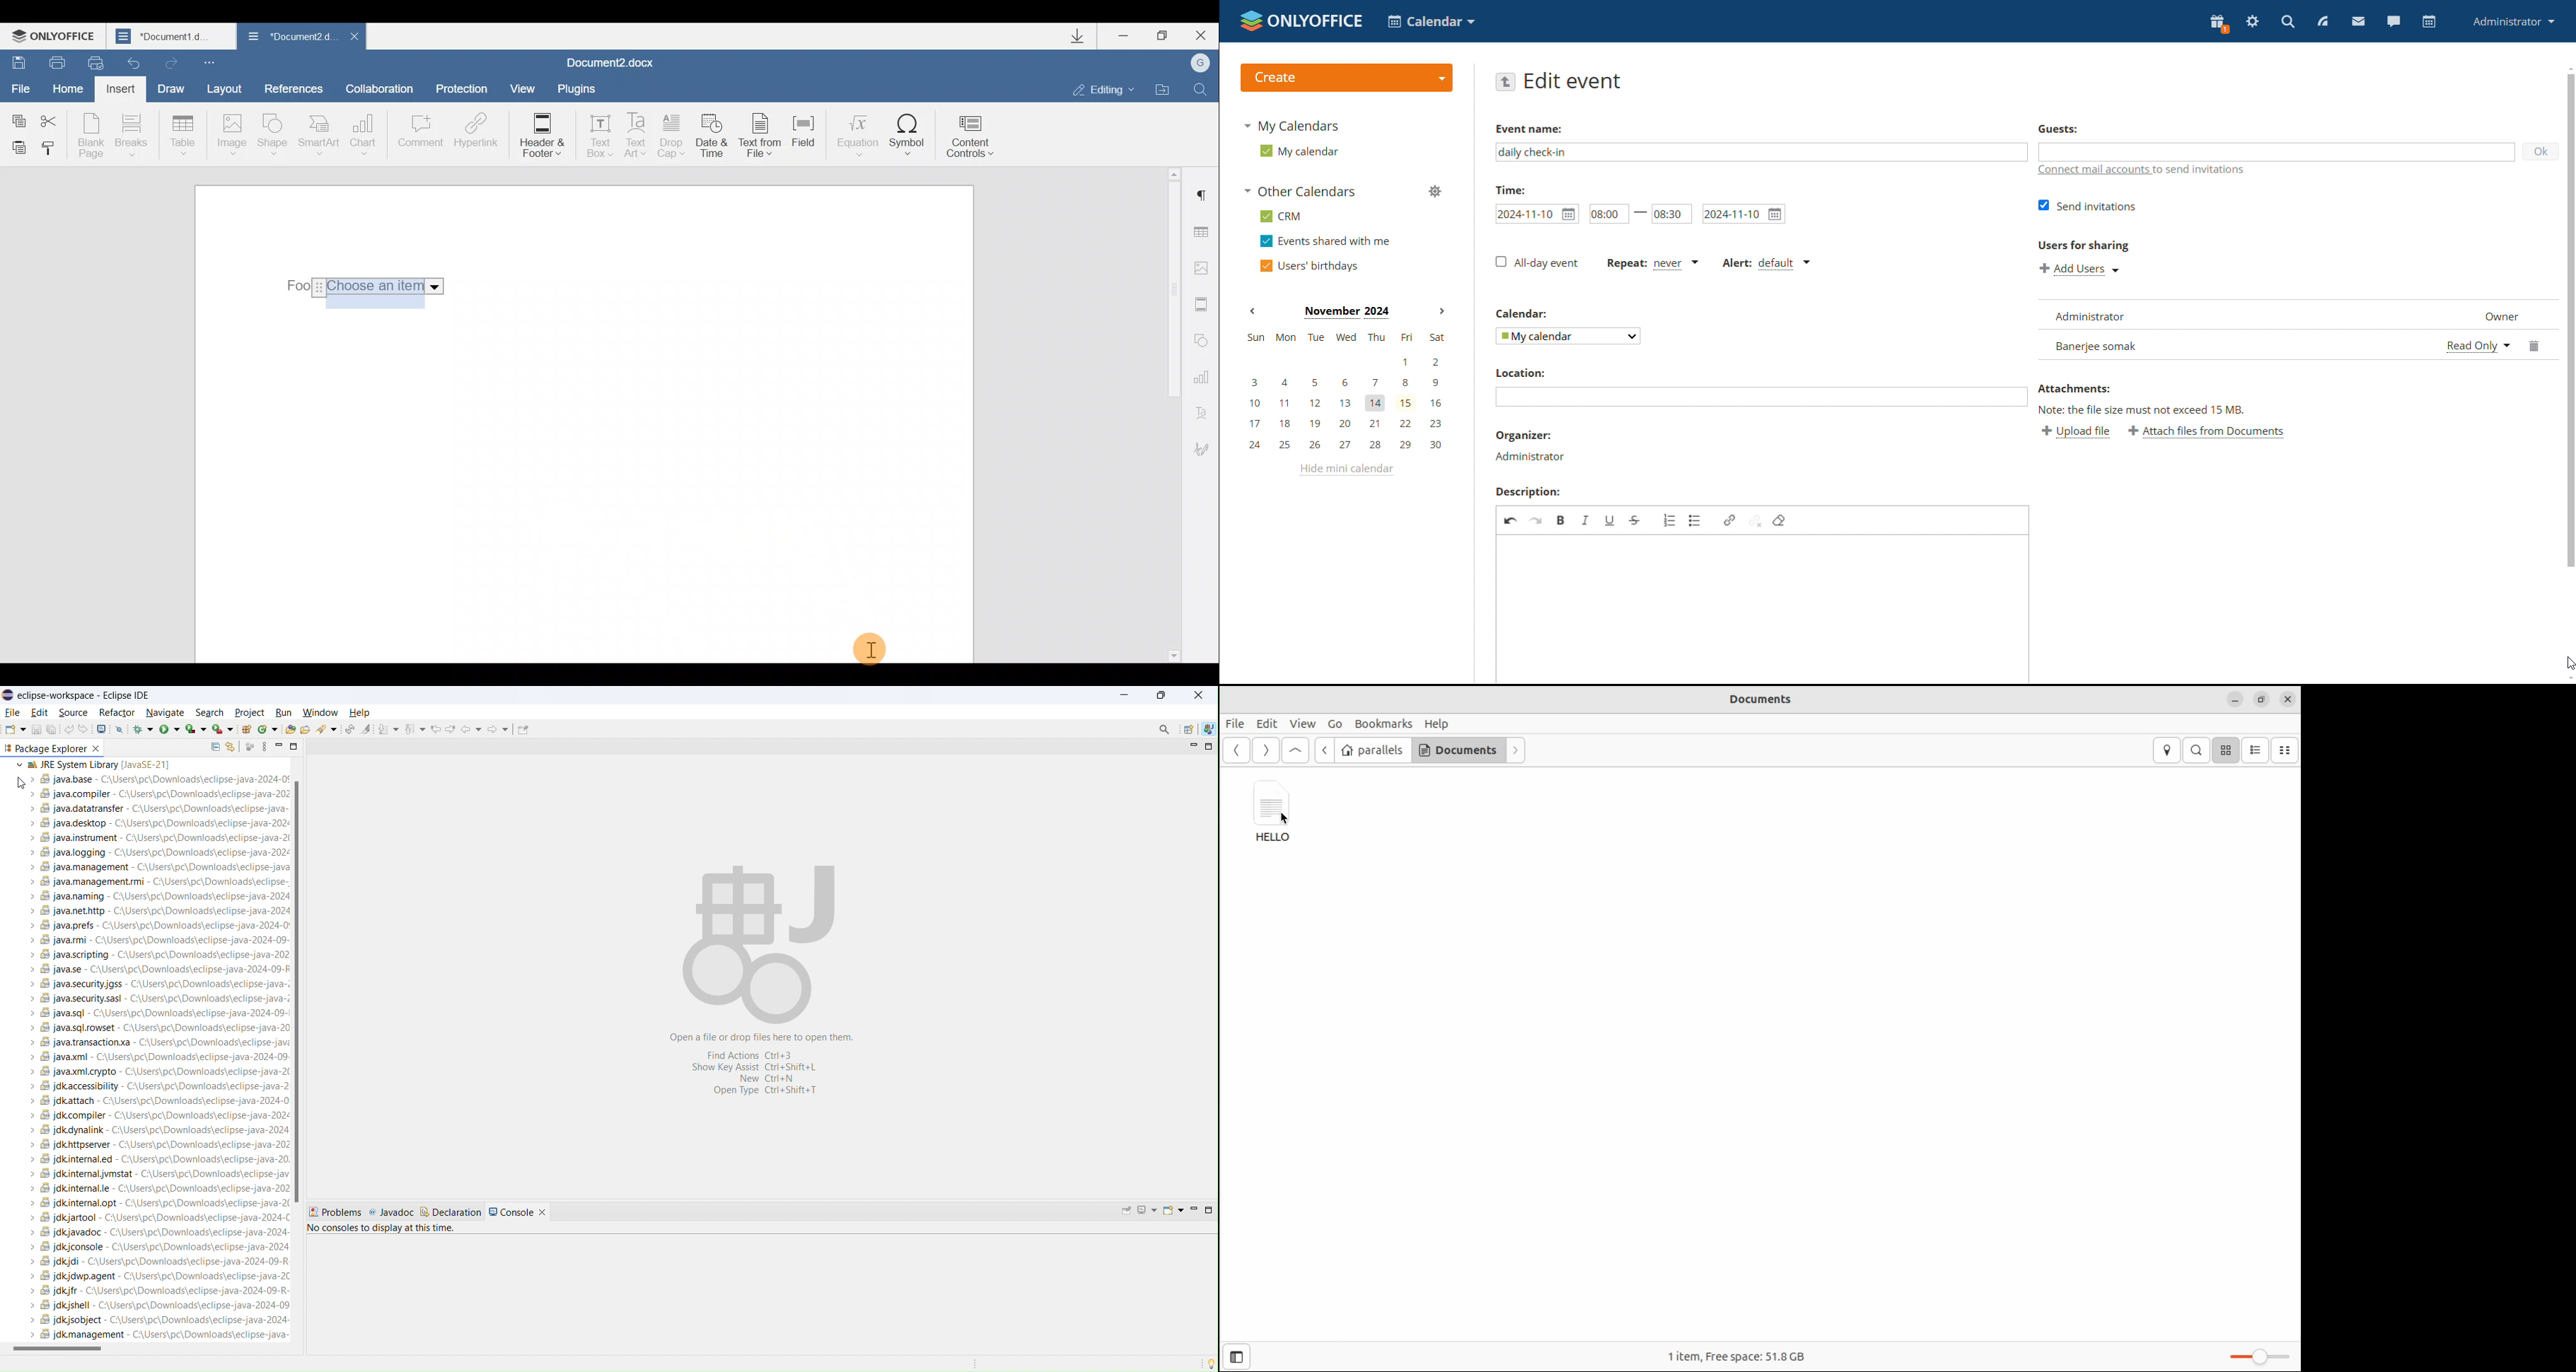  I want to click on maximize, so click(294, 746).